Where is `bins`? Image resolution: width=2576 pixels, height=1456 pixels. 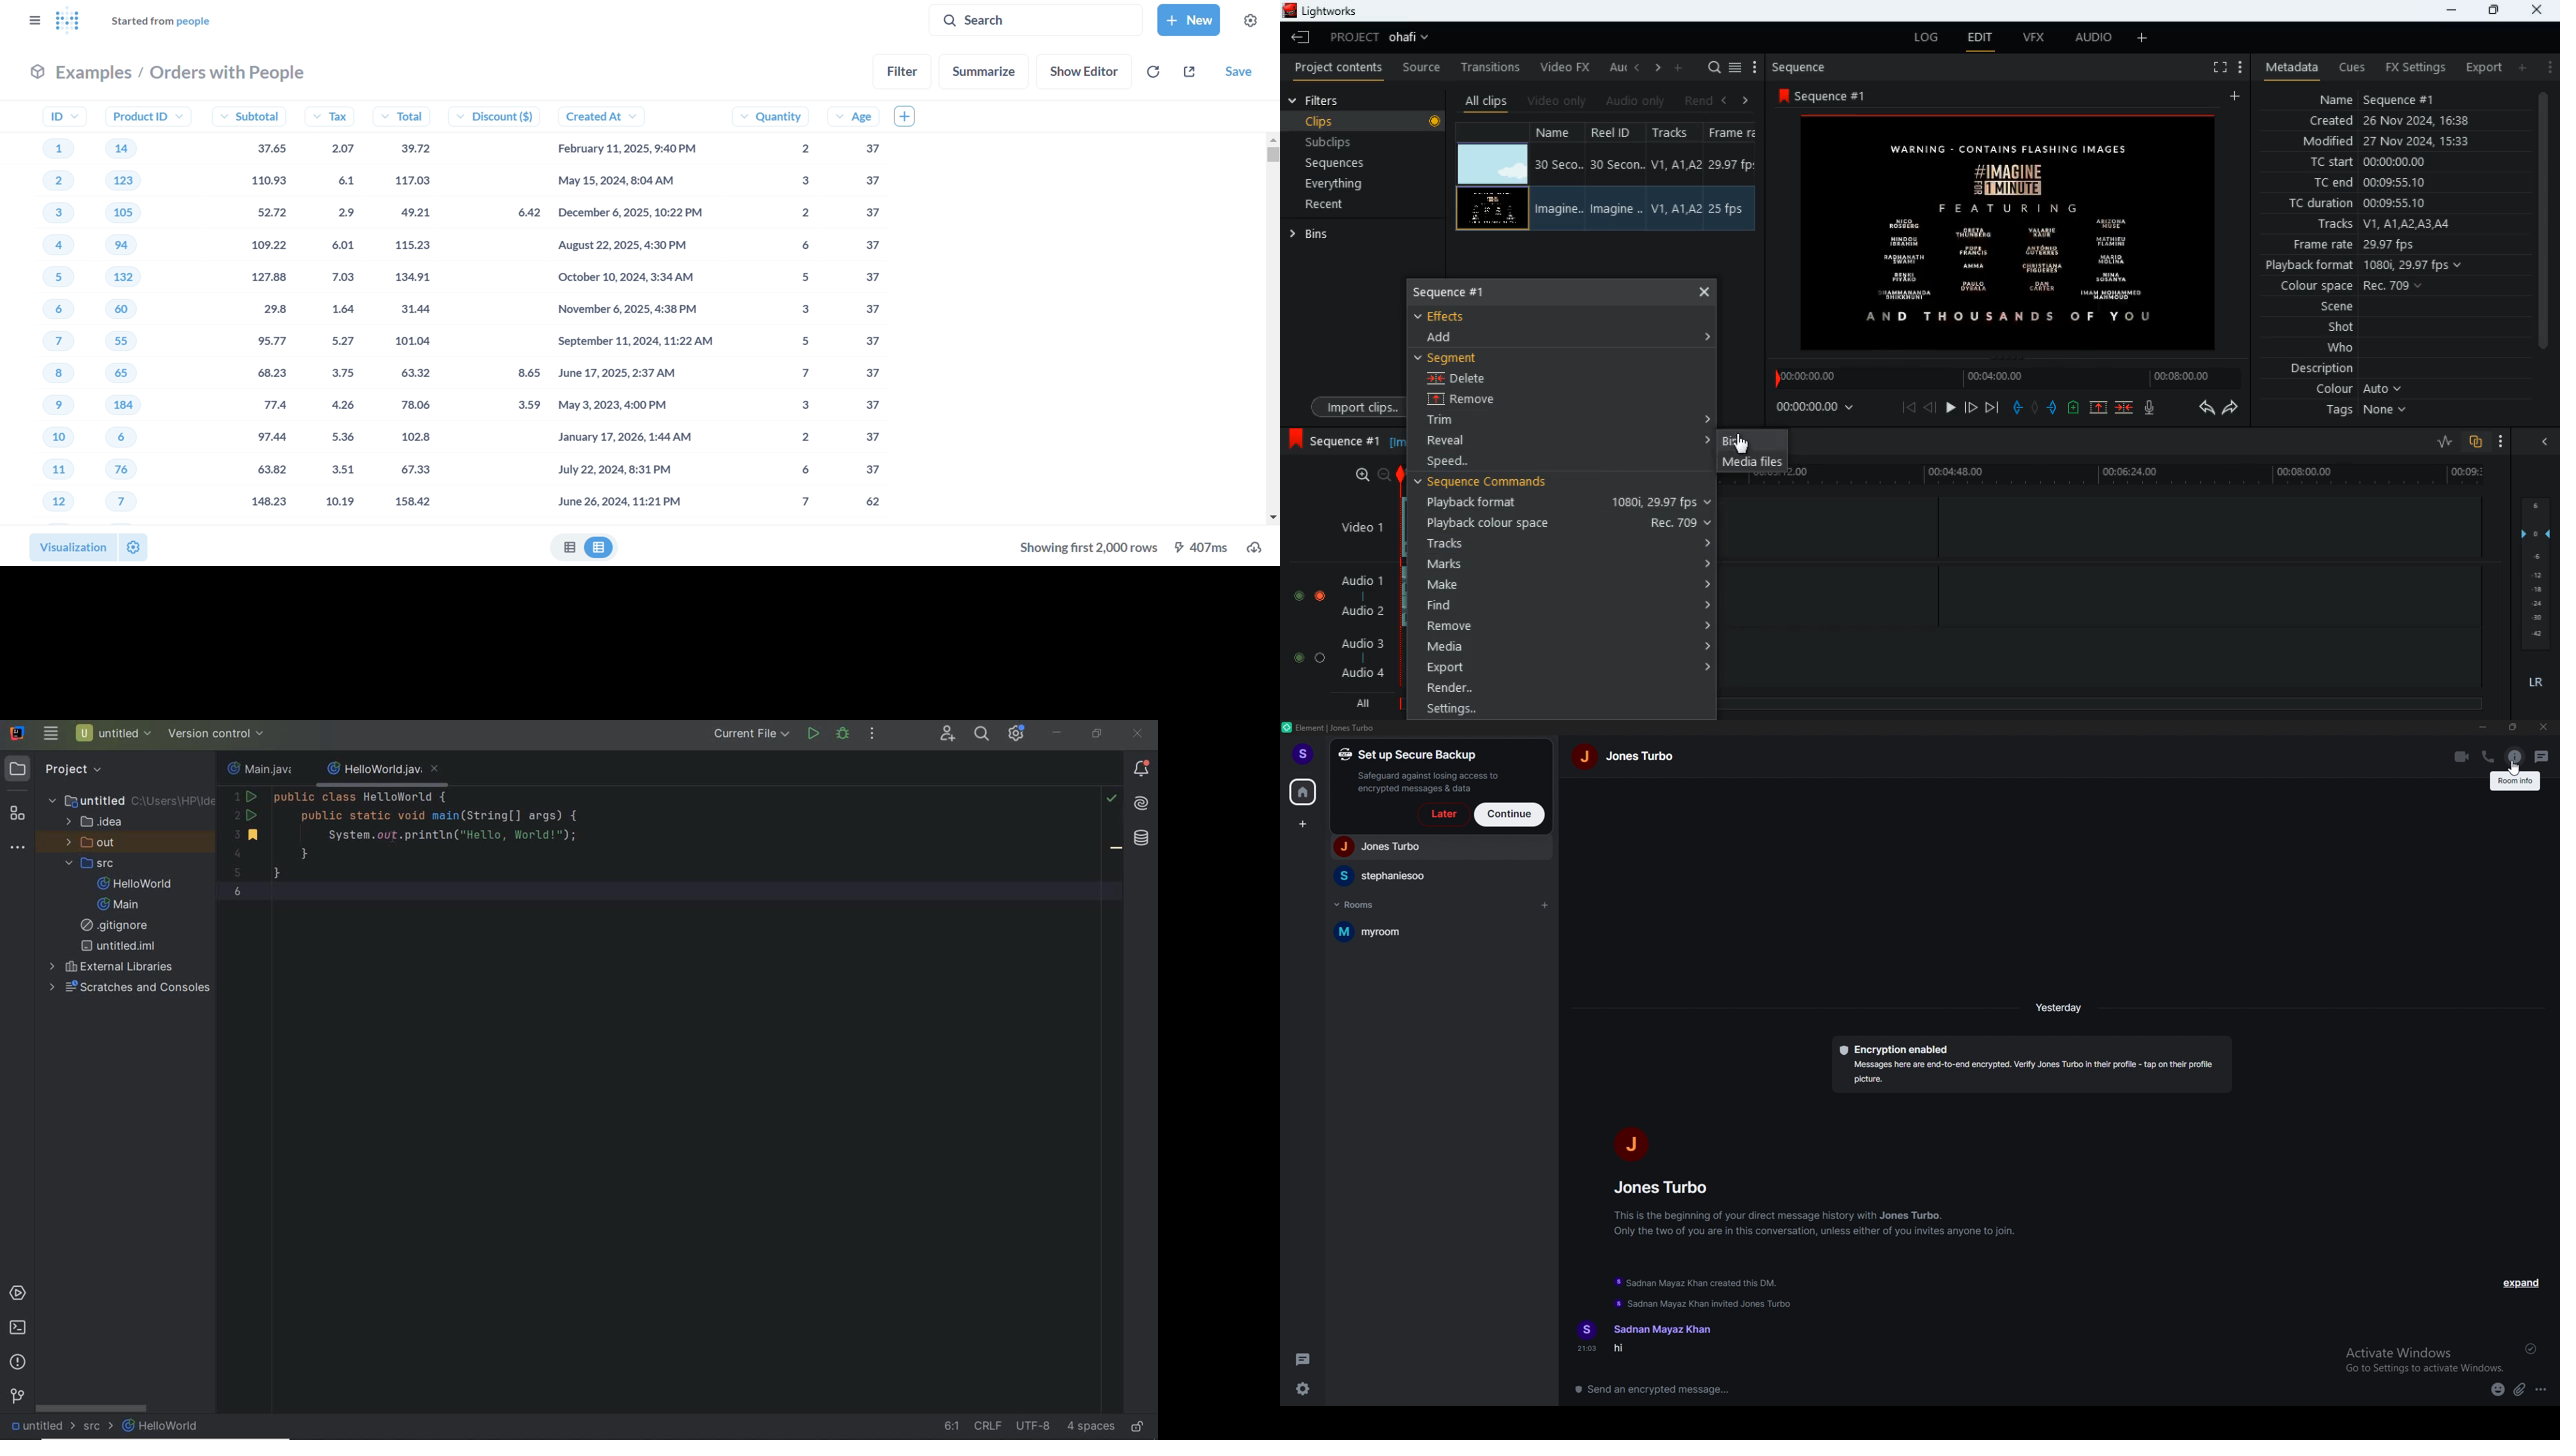 bins is located at coordinates (1749, 441).